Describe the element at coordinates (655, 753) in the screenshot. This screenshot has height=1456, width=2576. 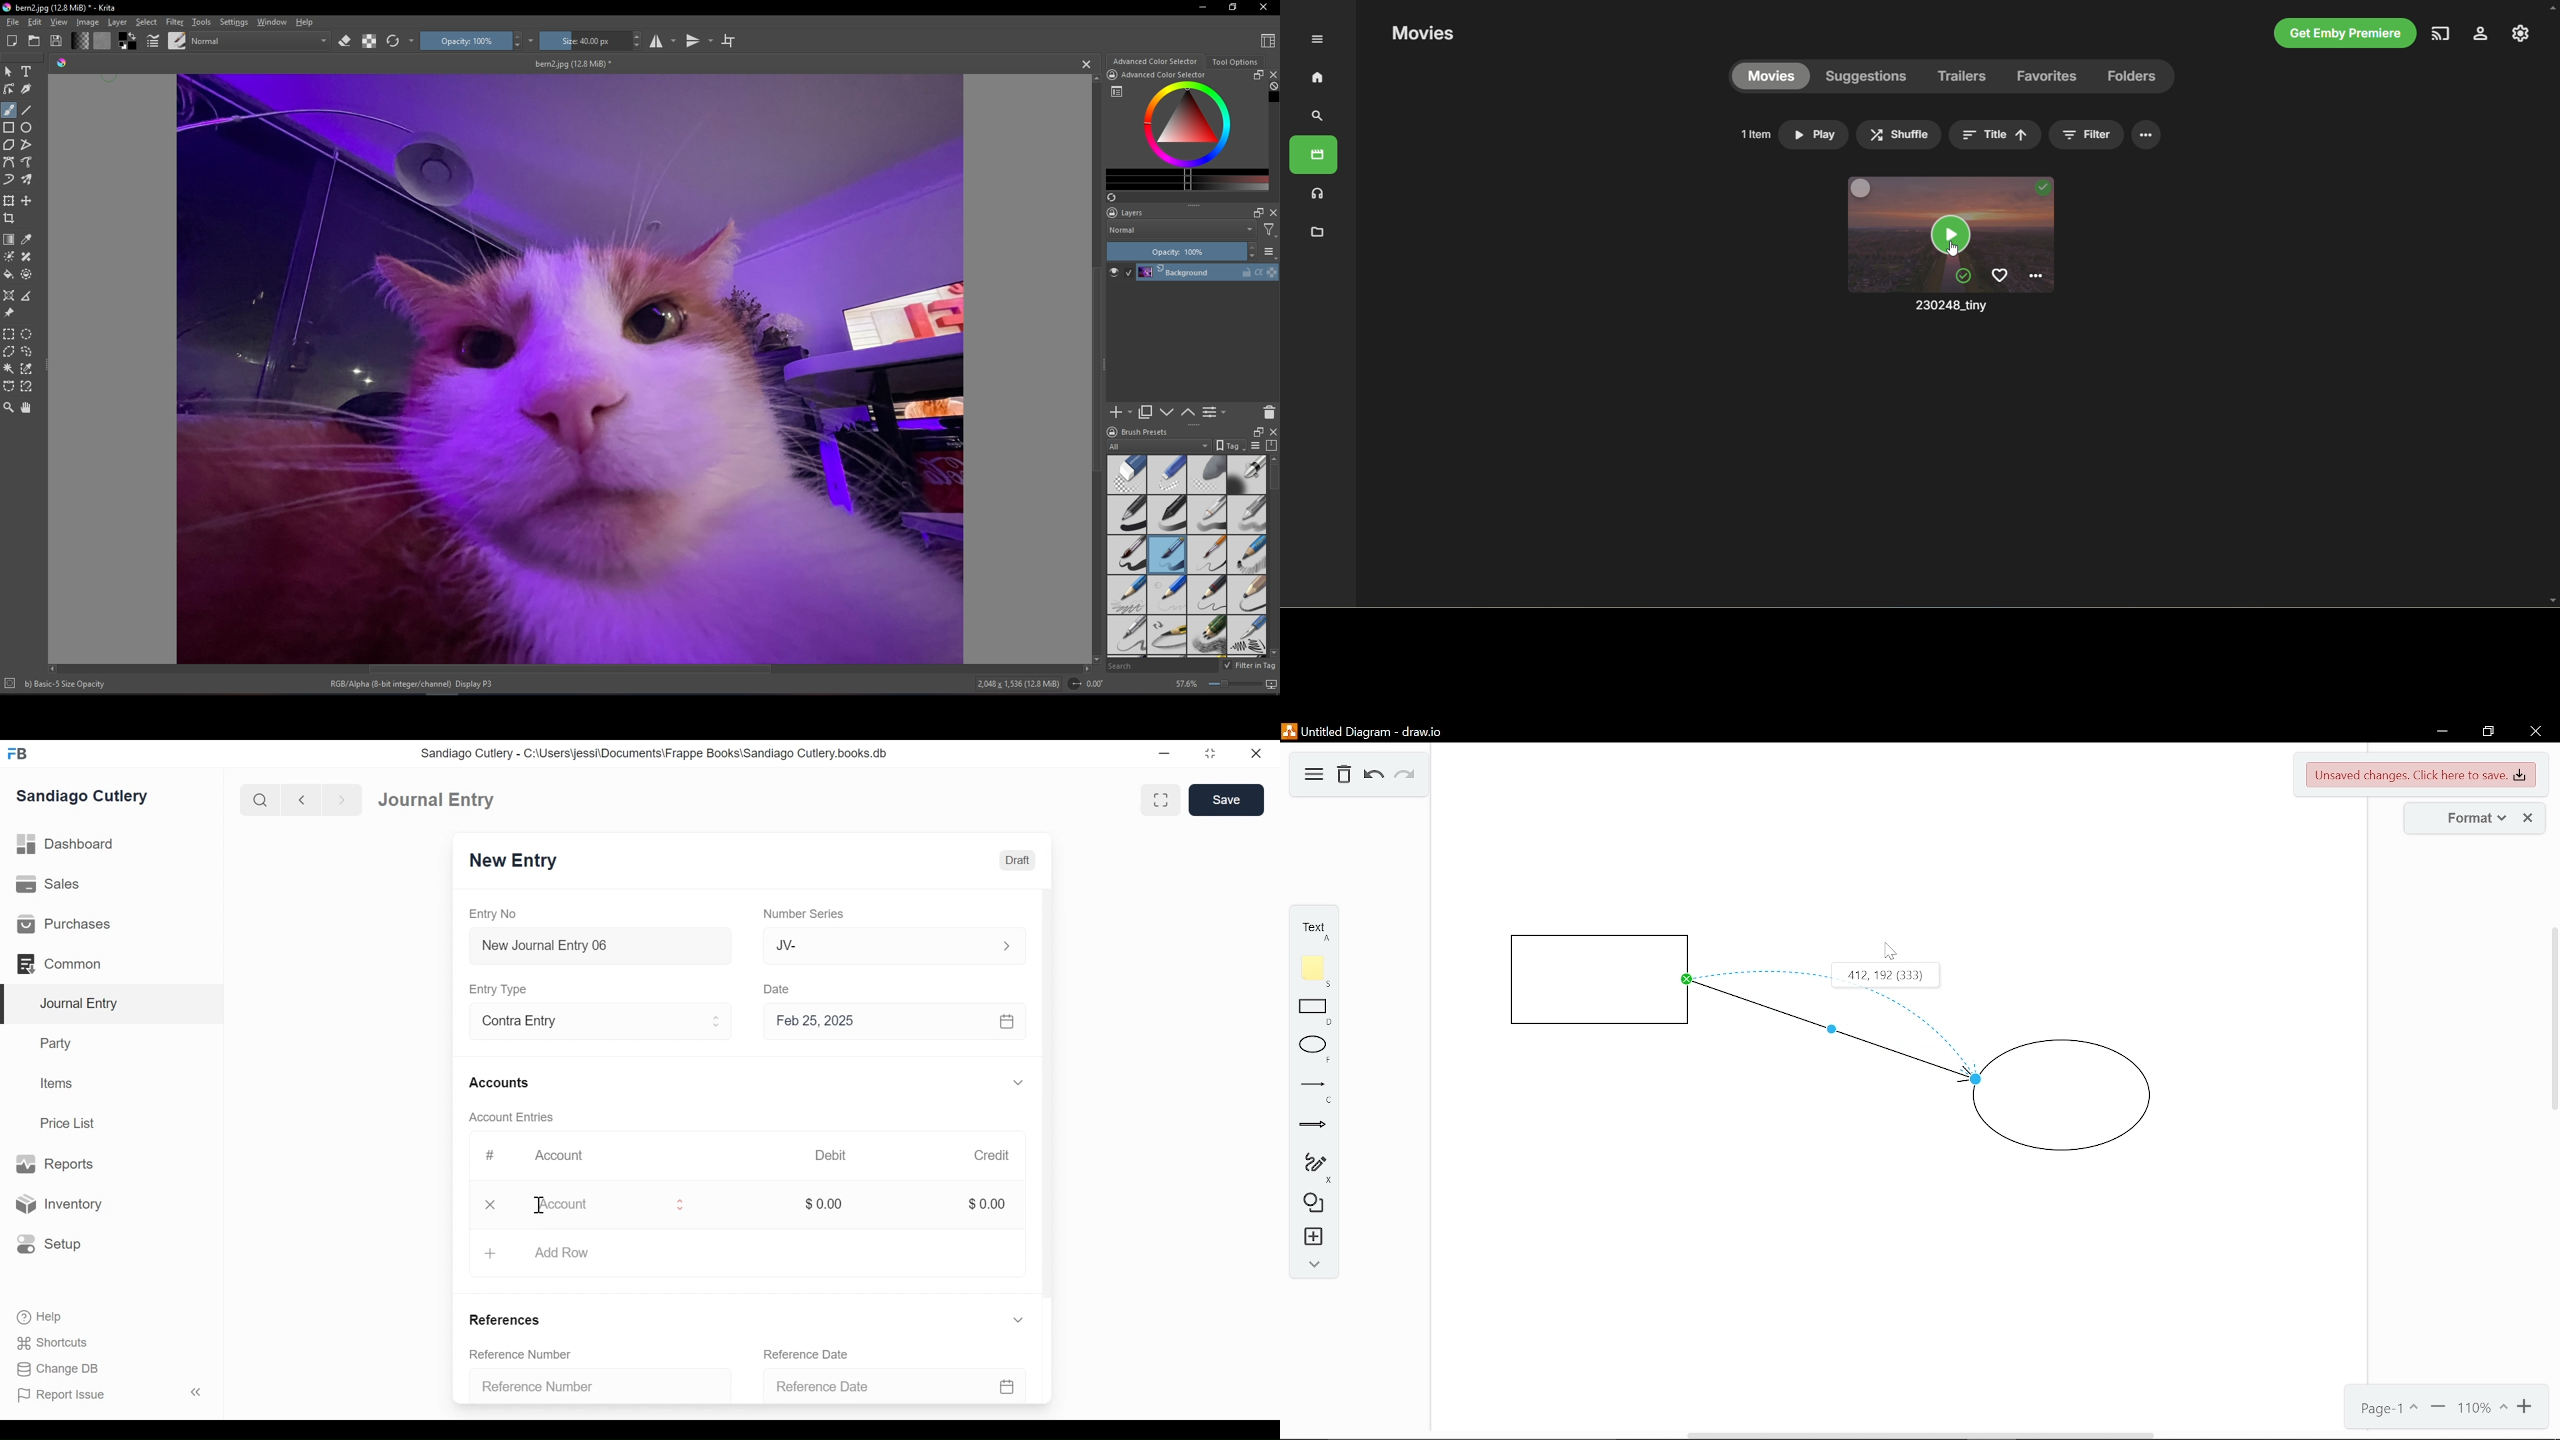
I see `Sandiago Cutlery - C:\Users\jessi\Documents\Frappe Books\Sandiago Cutlery.books.db` at that location.